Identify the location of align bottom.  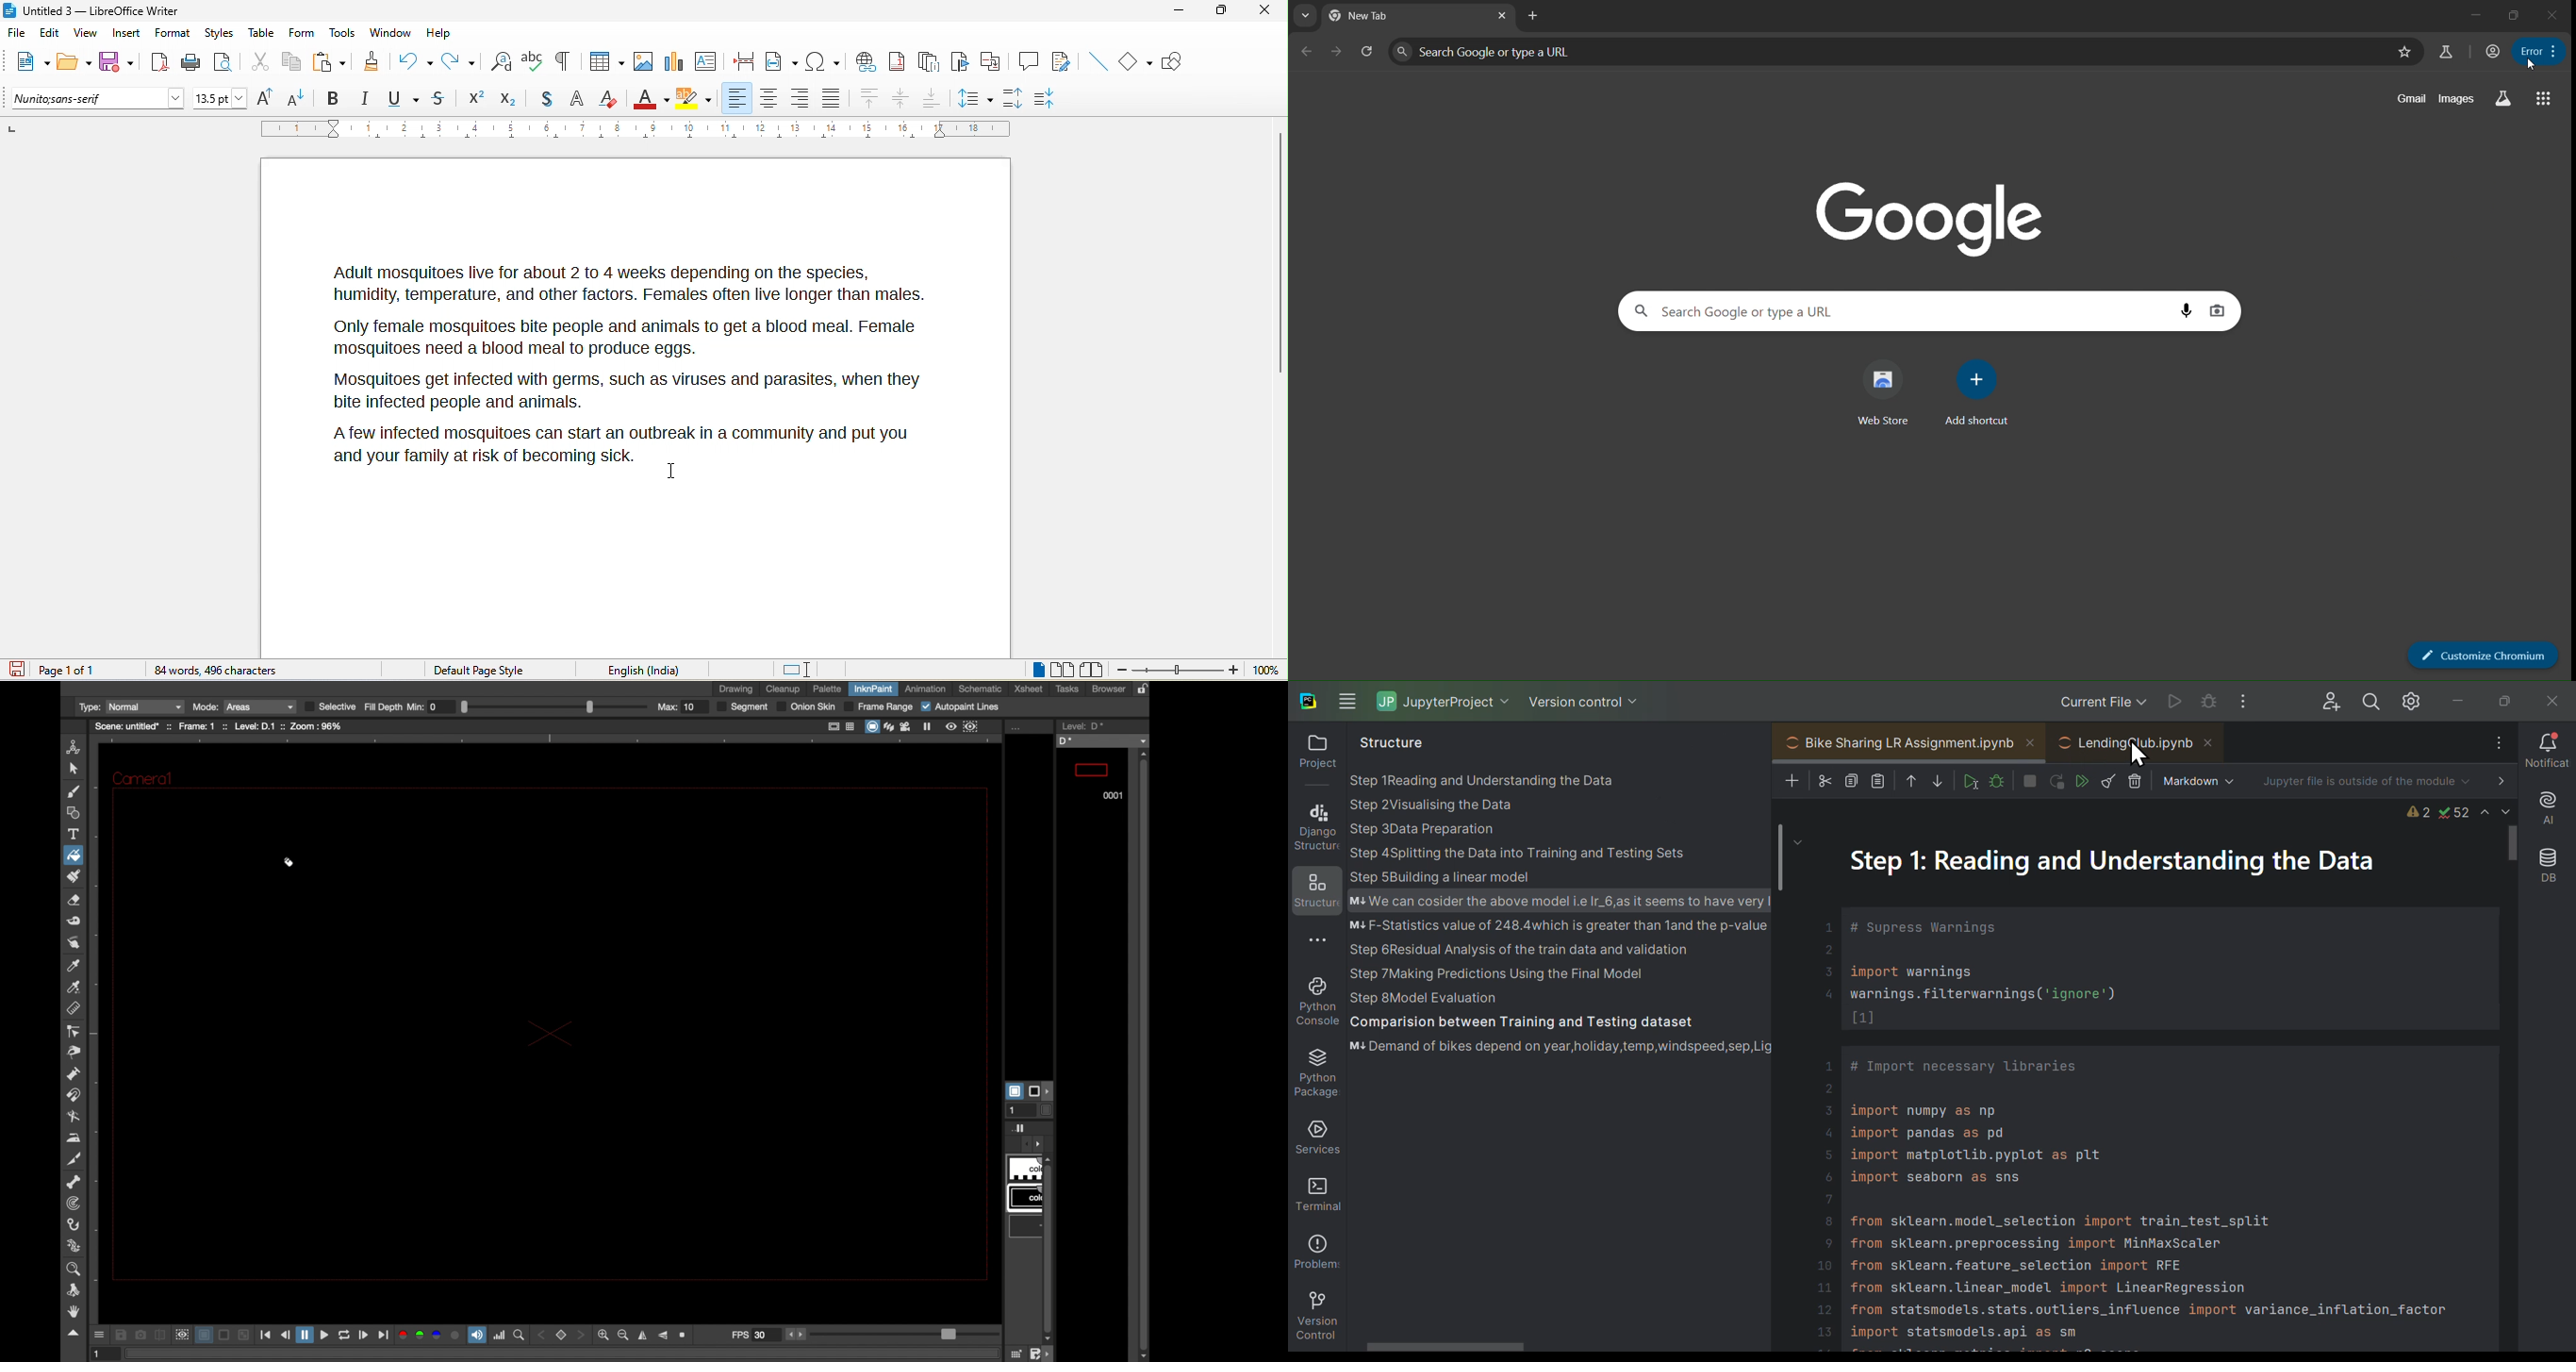
(933, 97).